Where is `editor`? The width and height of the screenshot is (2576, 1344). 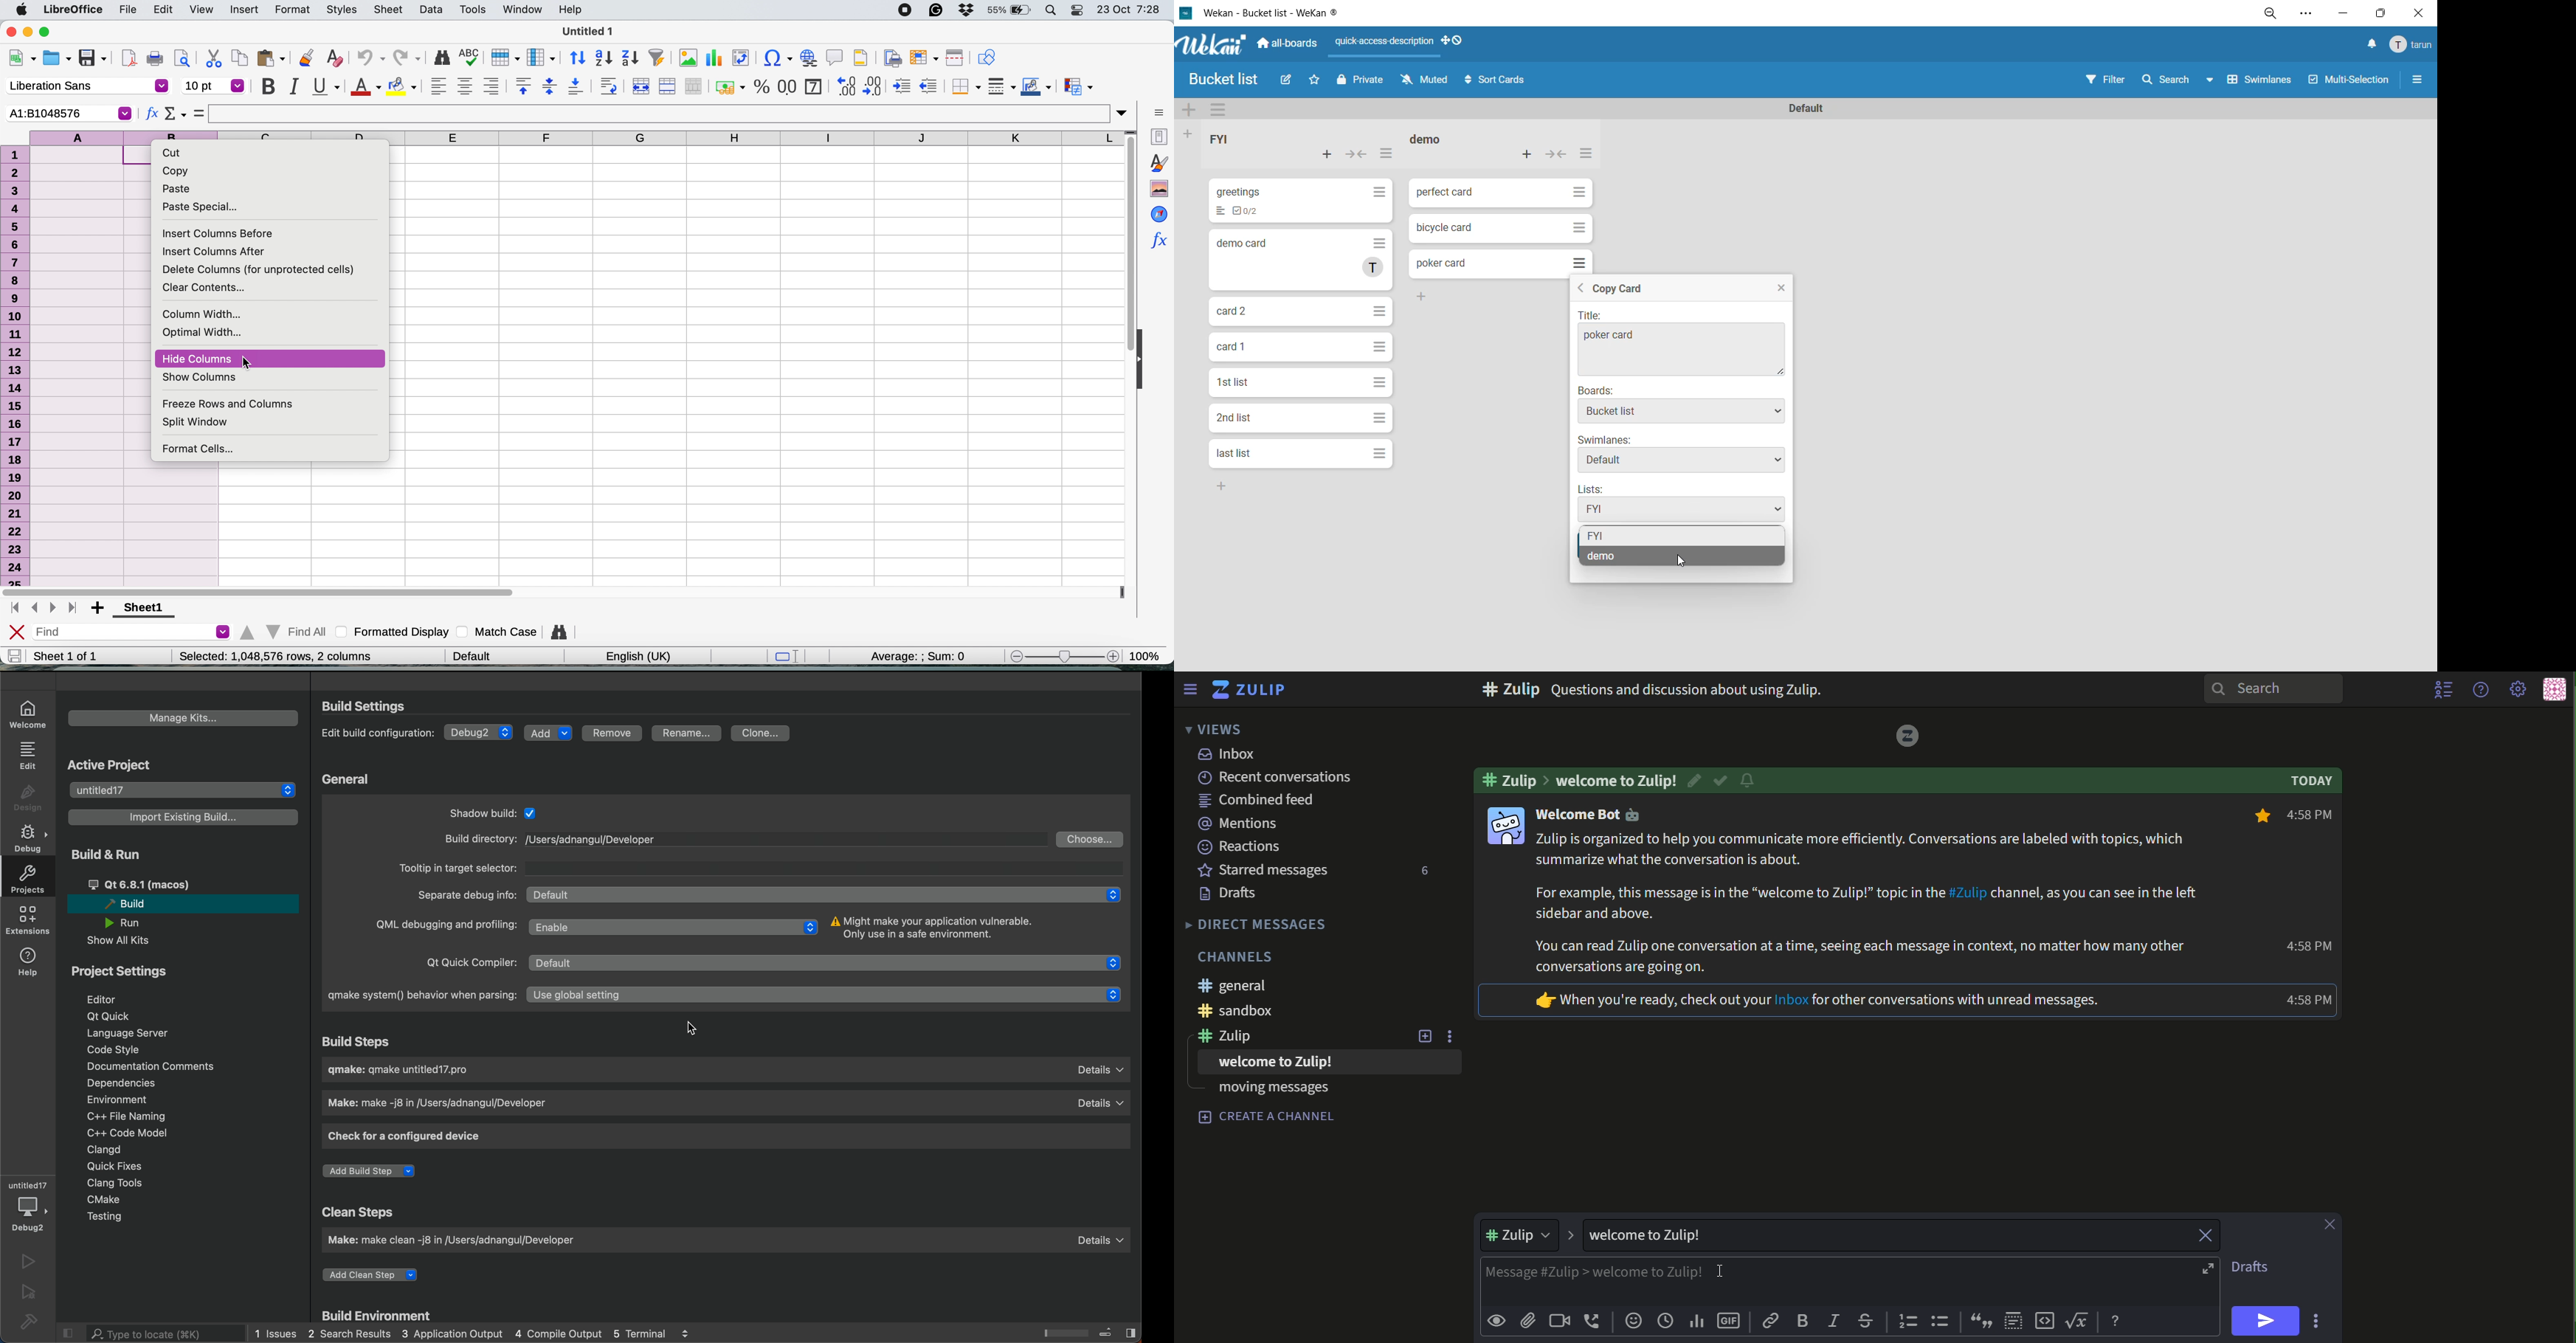 editor is located at coordinates (114, 1000).